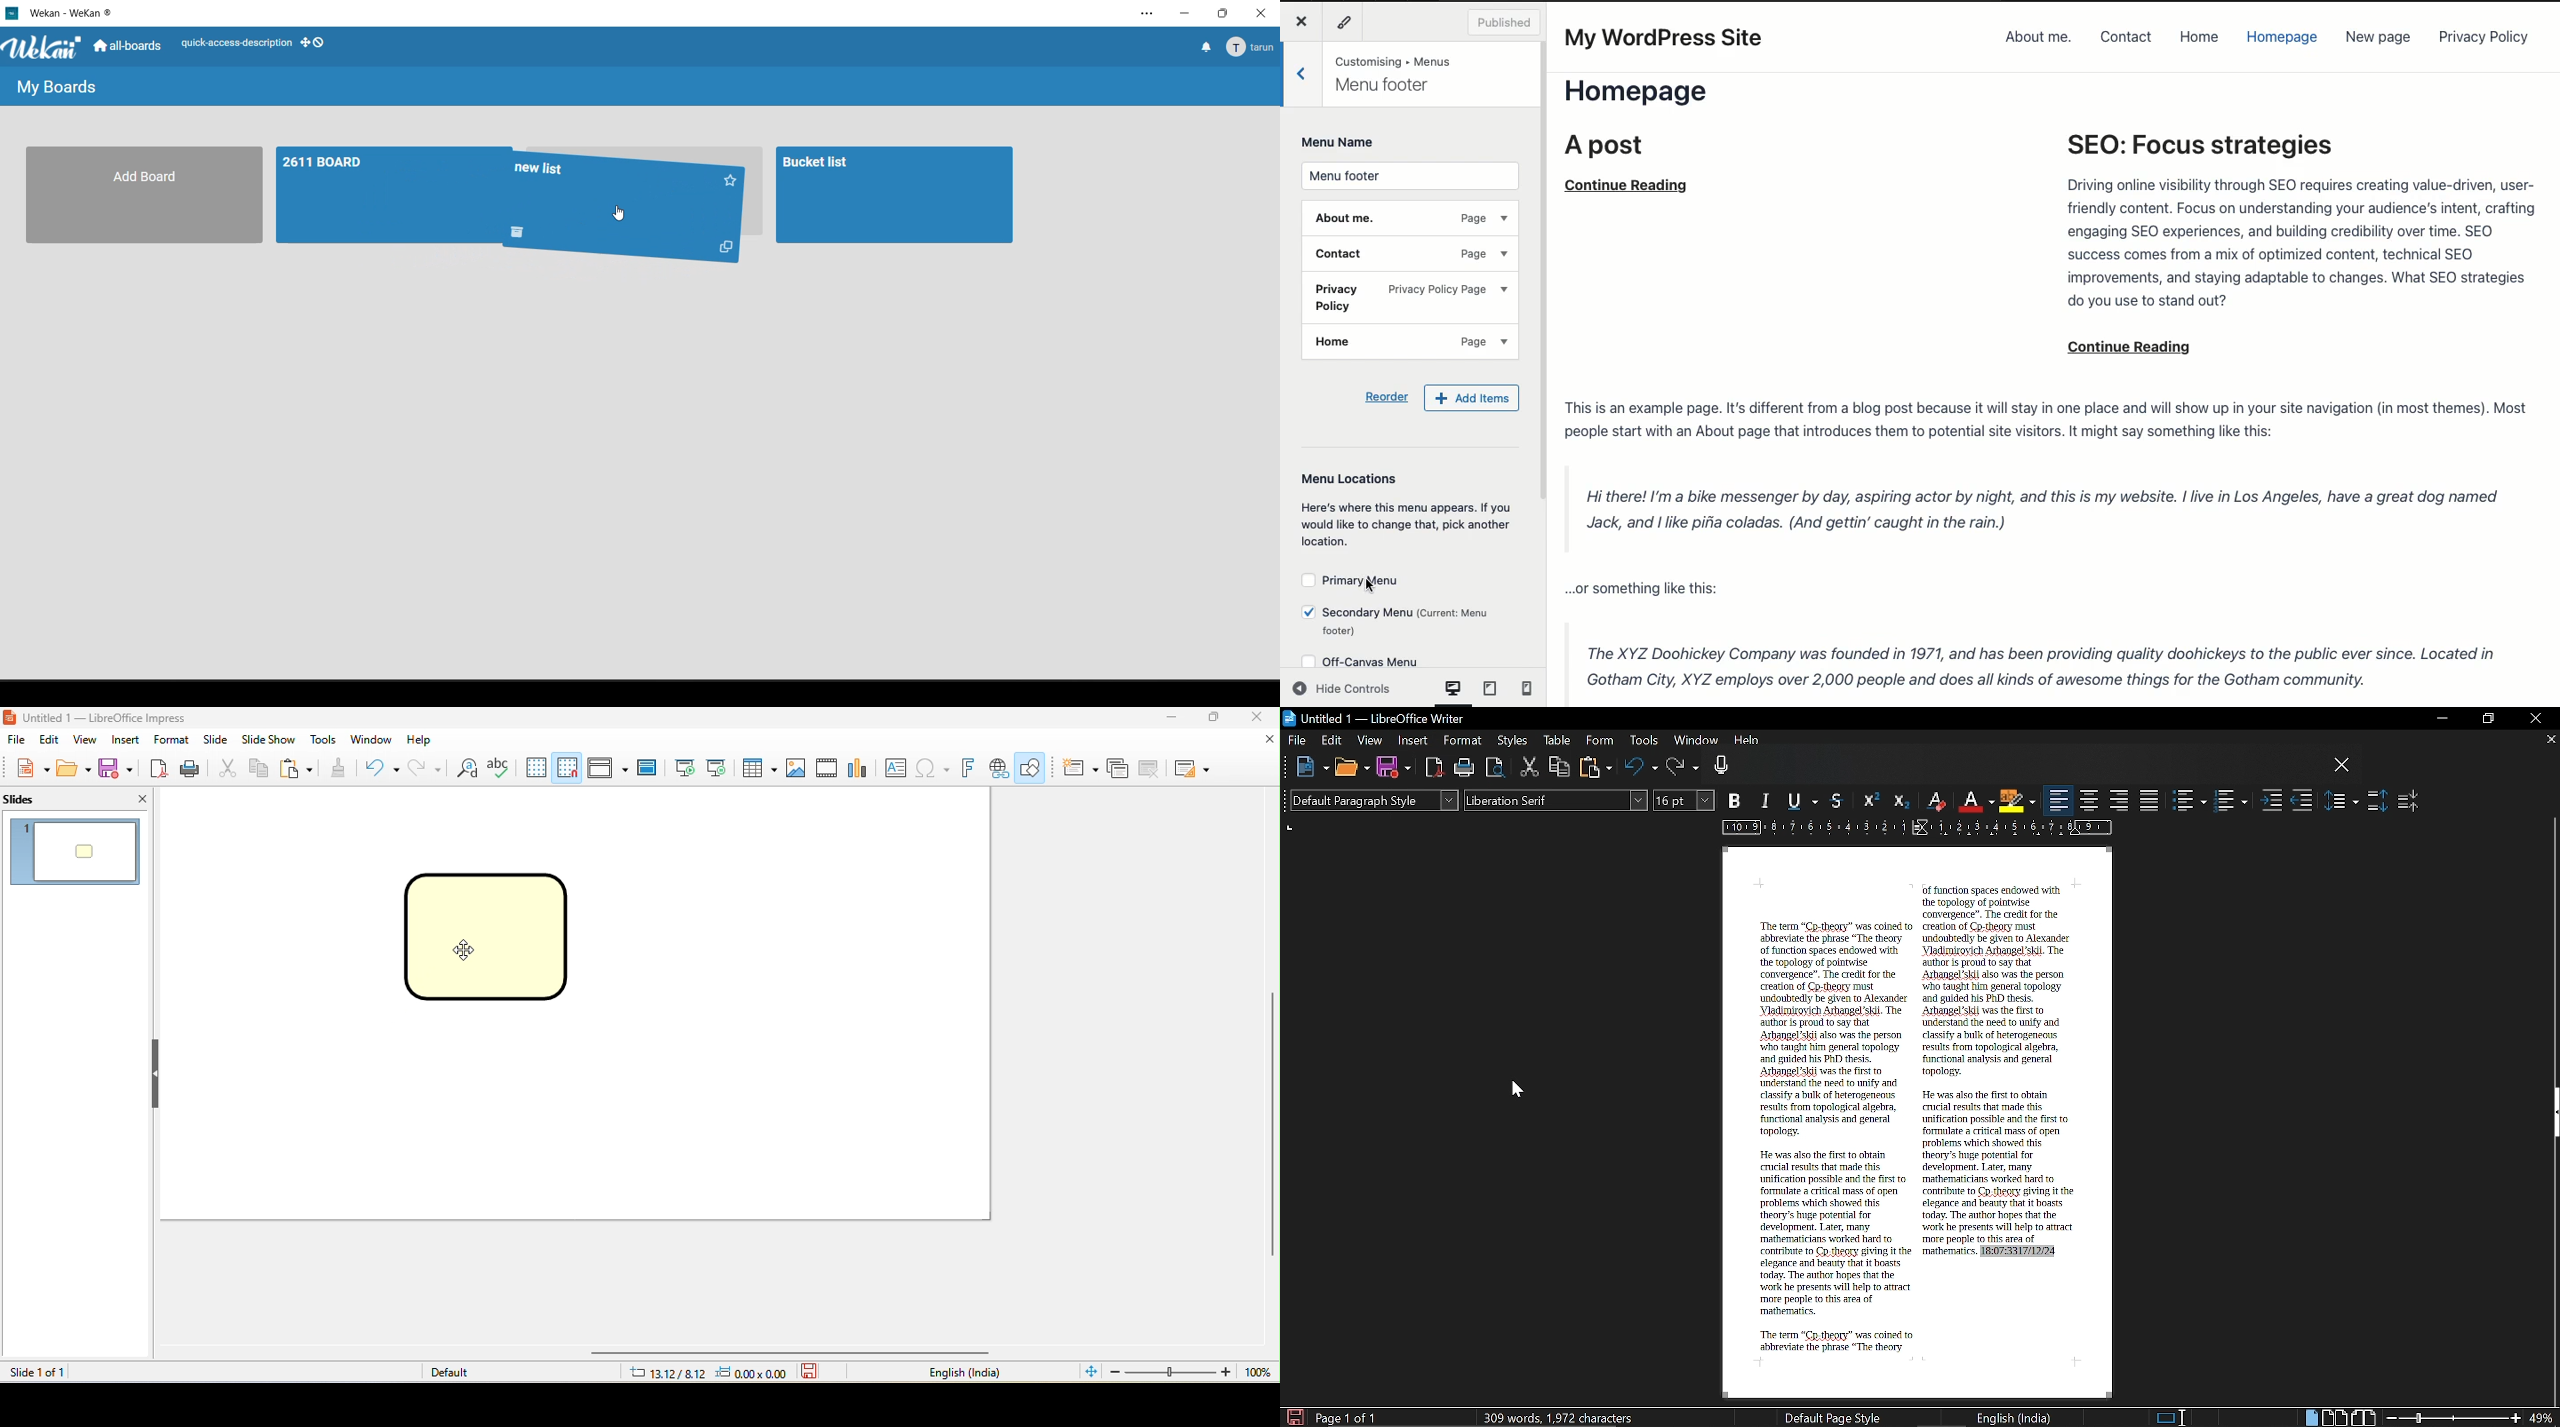 The height and width of the screenshot is (1428, 2576). I want to click on paste, so click(299, 769).